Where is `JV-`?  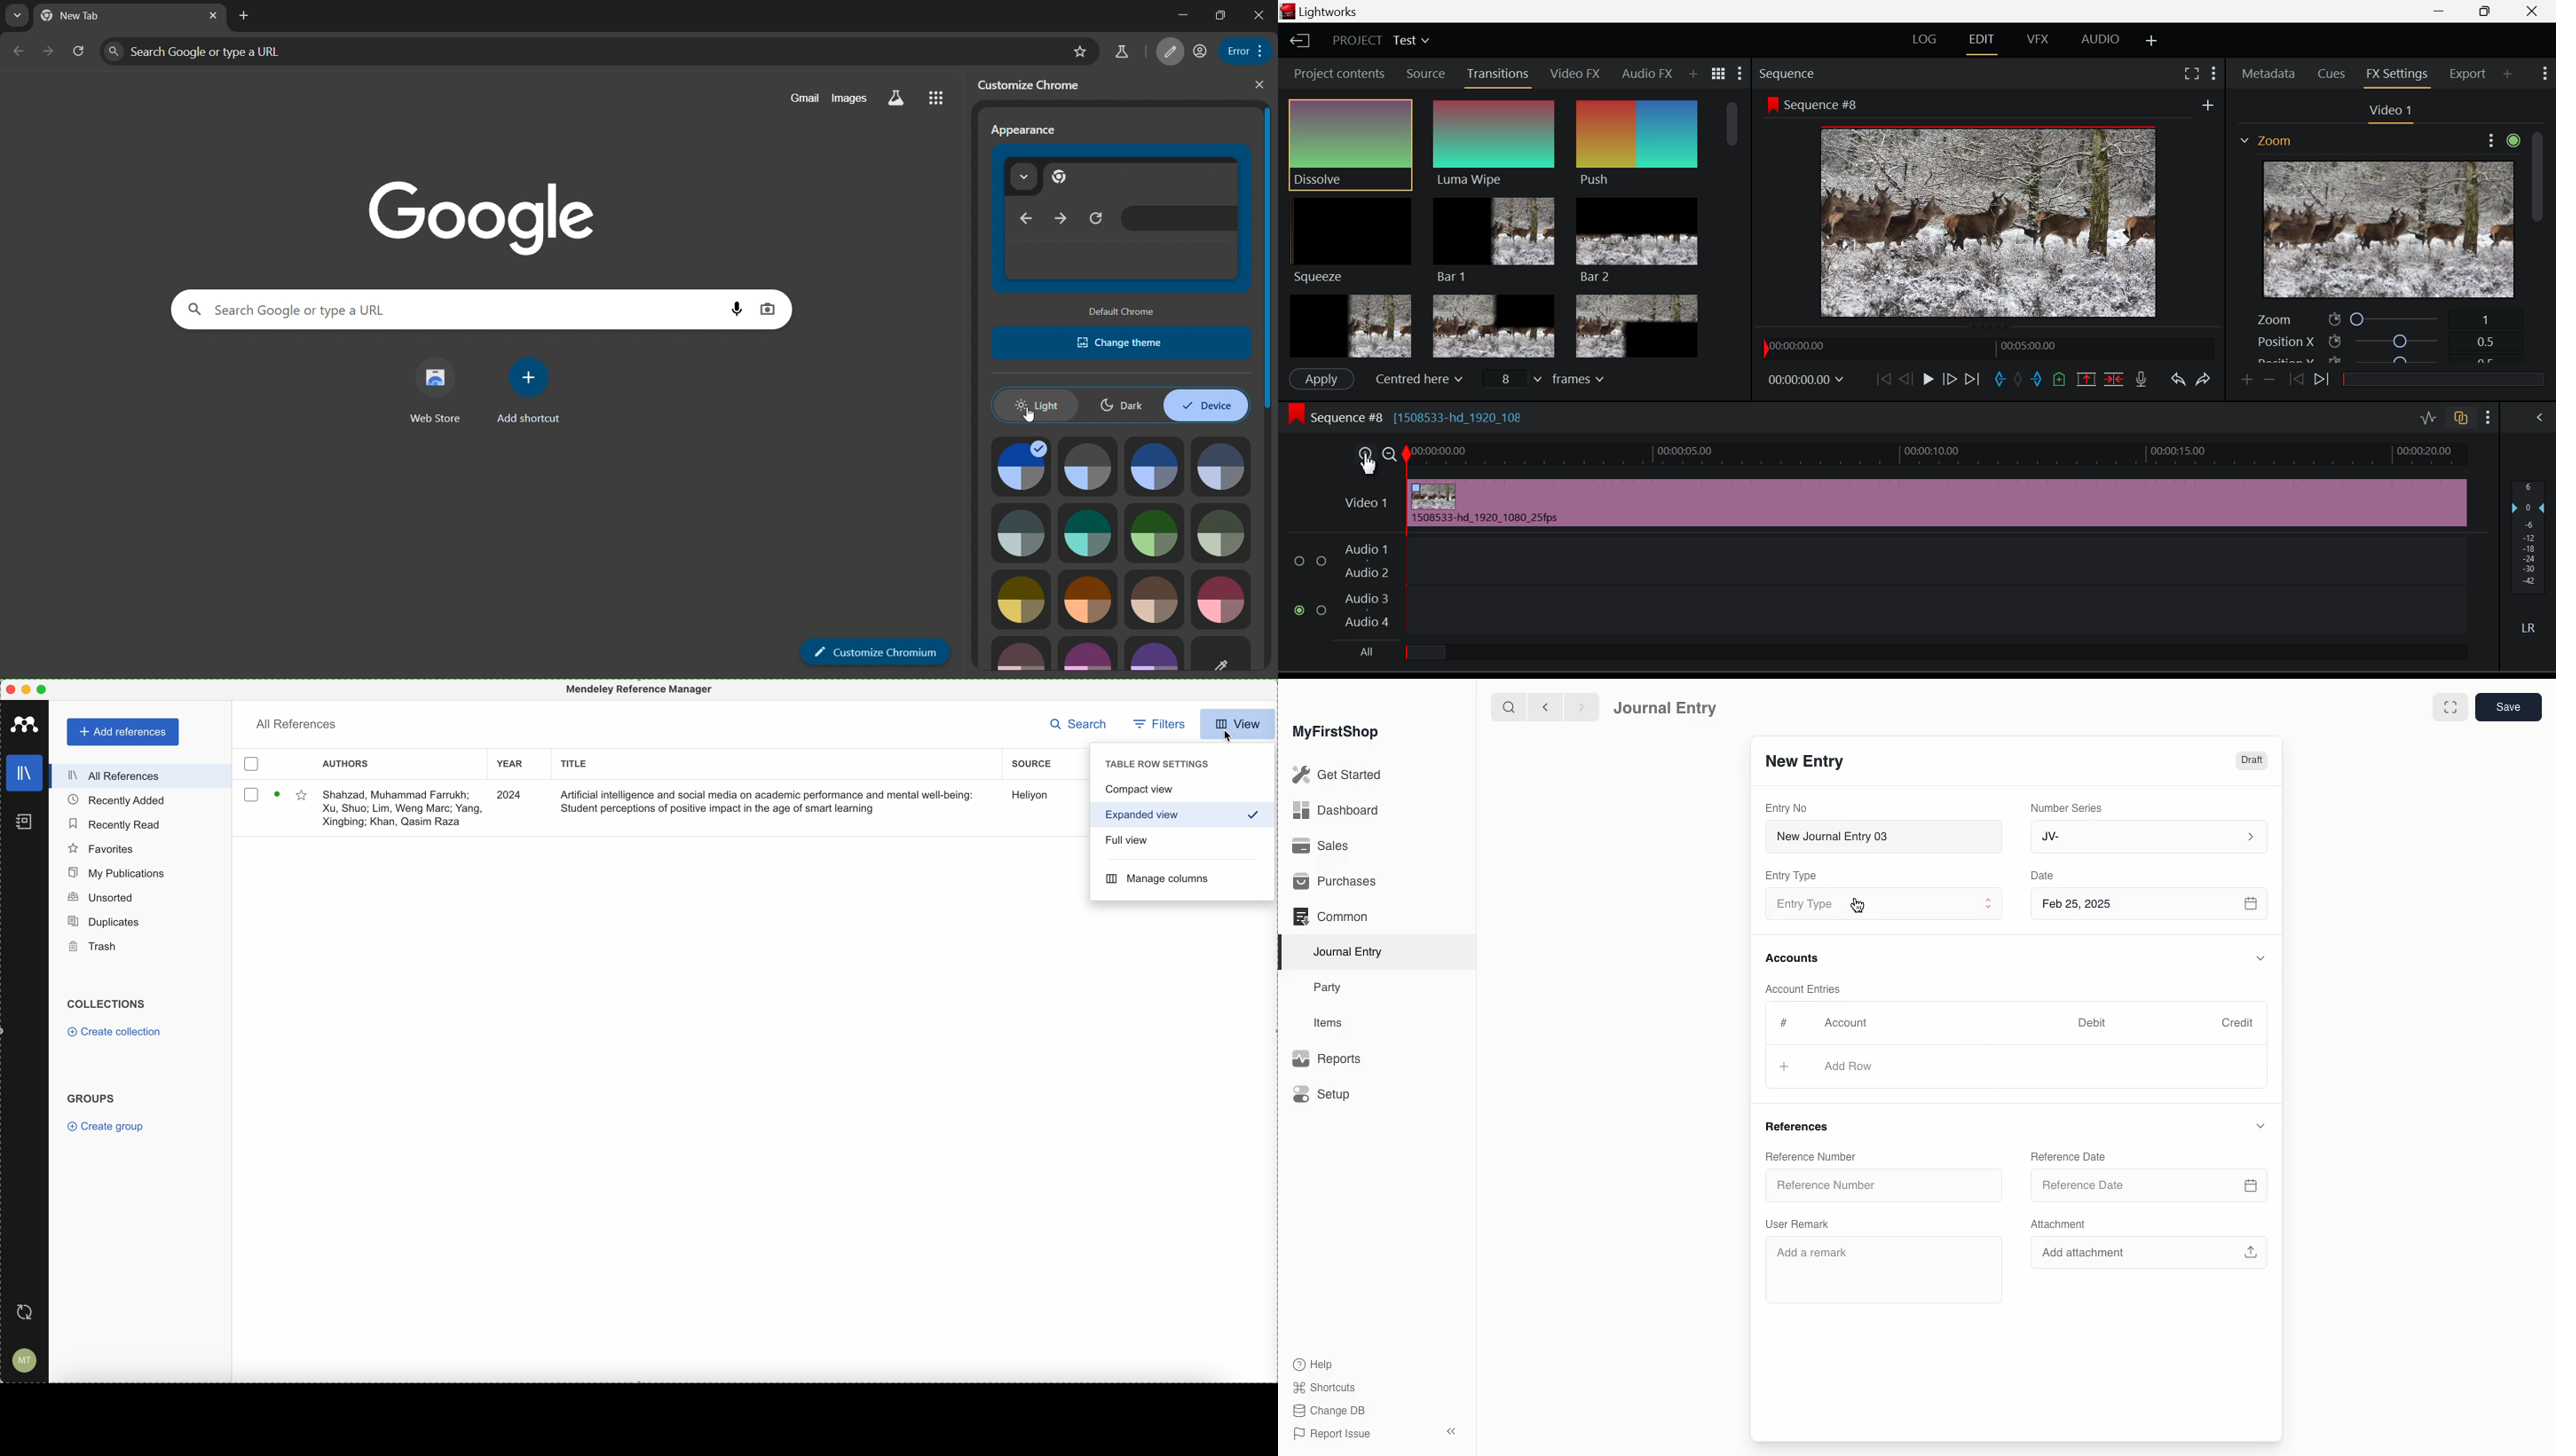 JV- is located at coordinates (2147, 837).